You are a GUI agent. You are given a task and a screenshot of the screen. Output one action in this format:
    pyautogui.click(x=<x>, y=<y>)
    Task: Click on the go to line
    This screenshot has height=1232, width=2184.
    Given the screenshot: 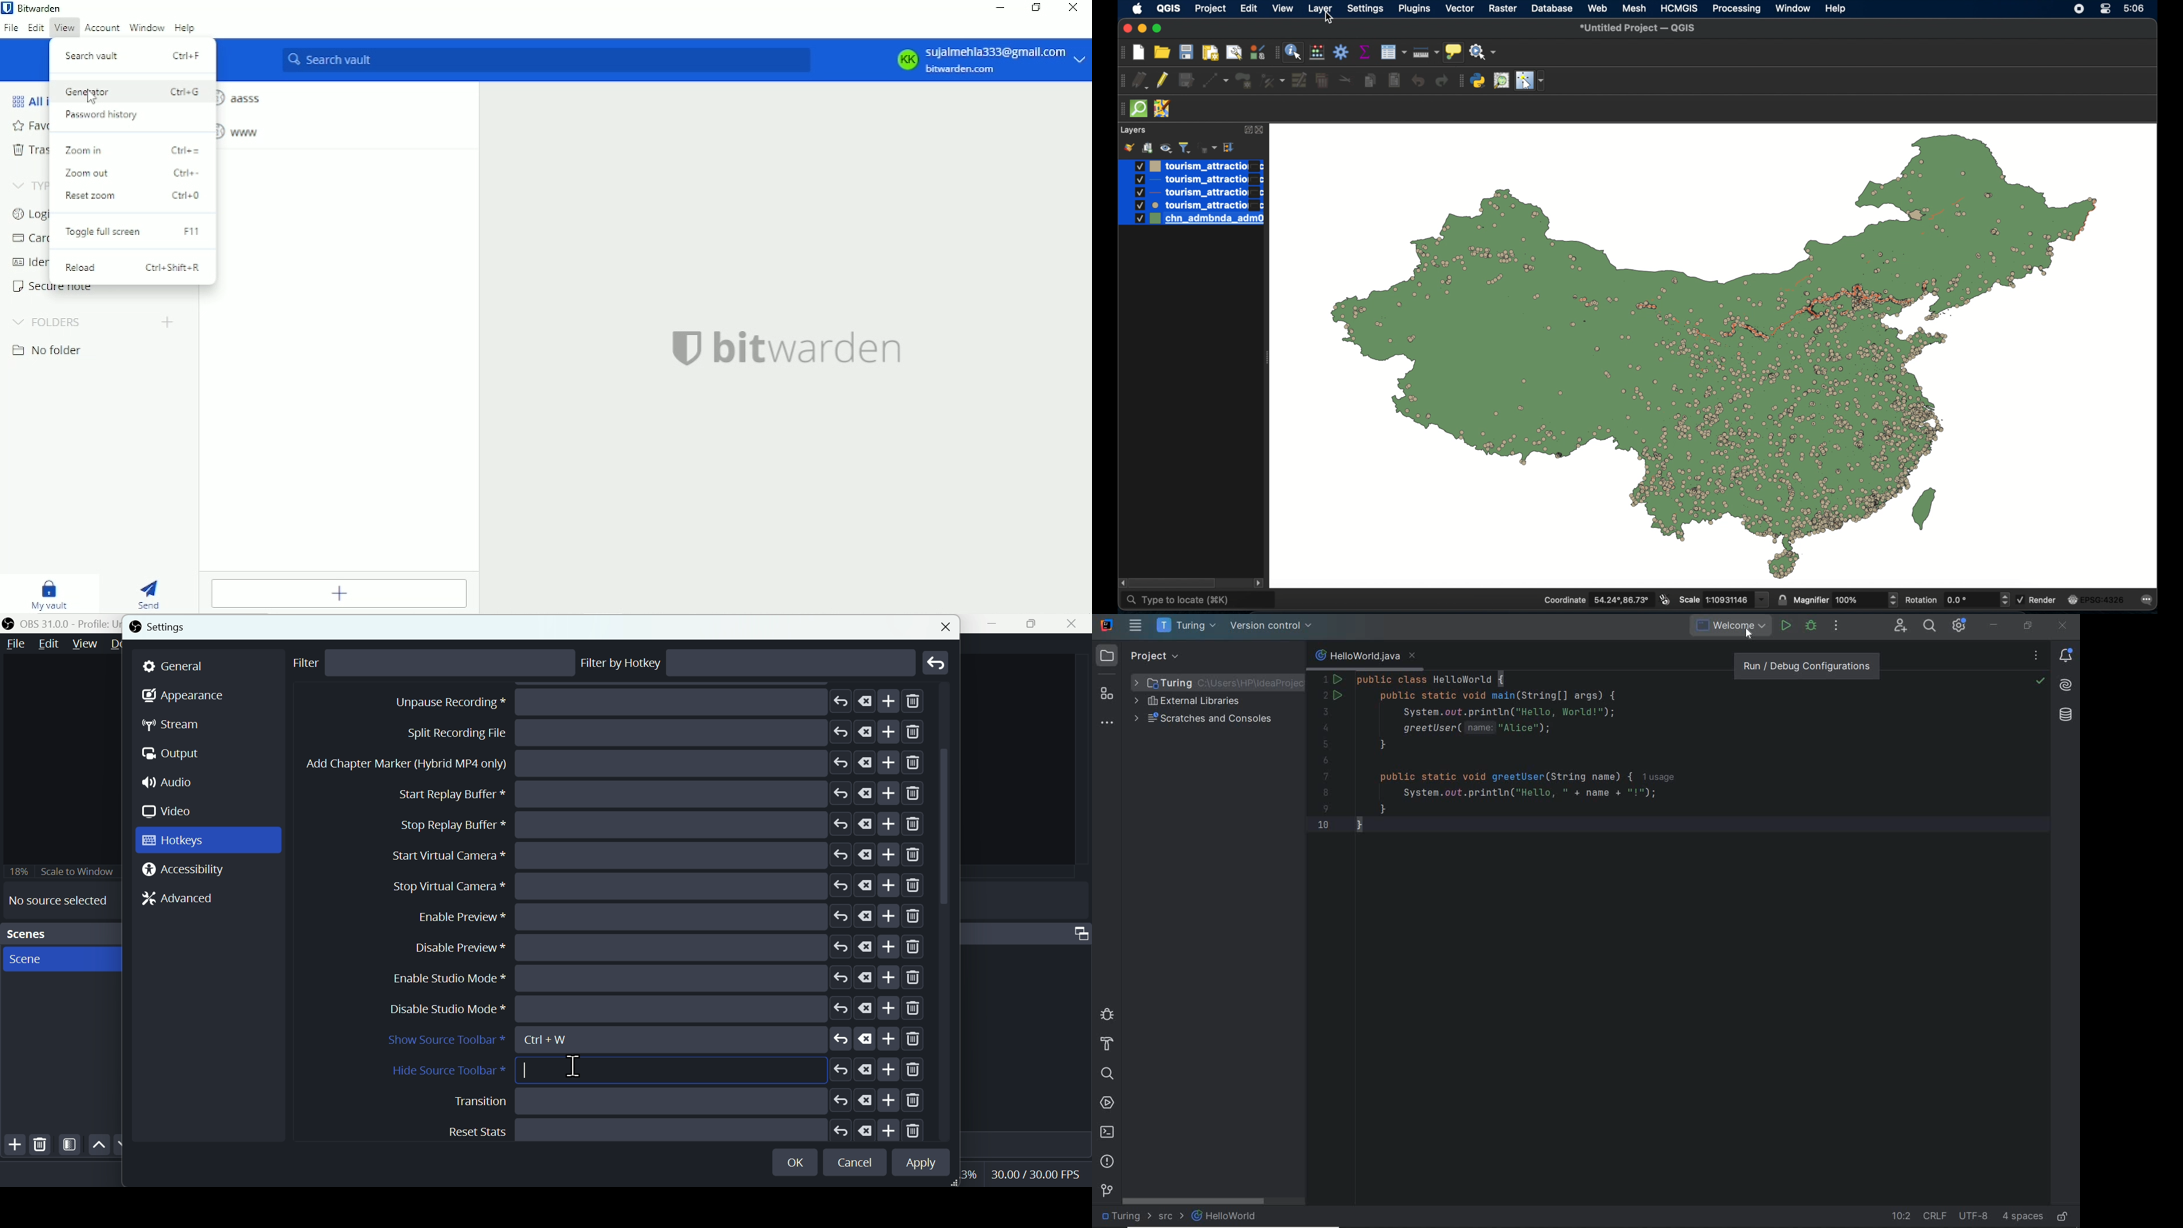 What is the action you would take?
    pyautogui.click(x=1900, y=1217)
    